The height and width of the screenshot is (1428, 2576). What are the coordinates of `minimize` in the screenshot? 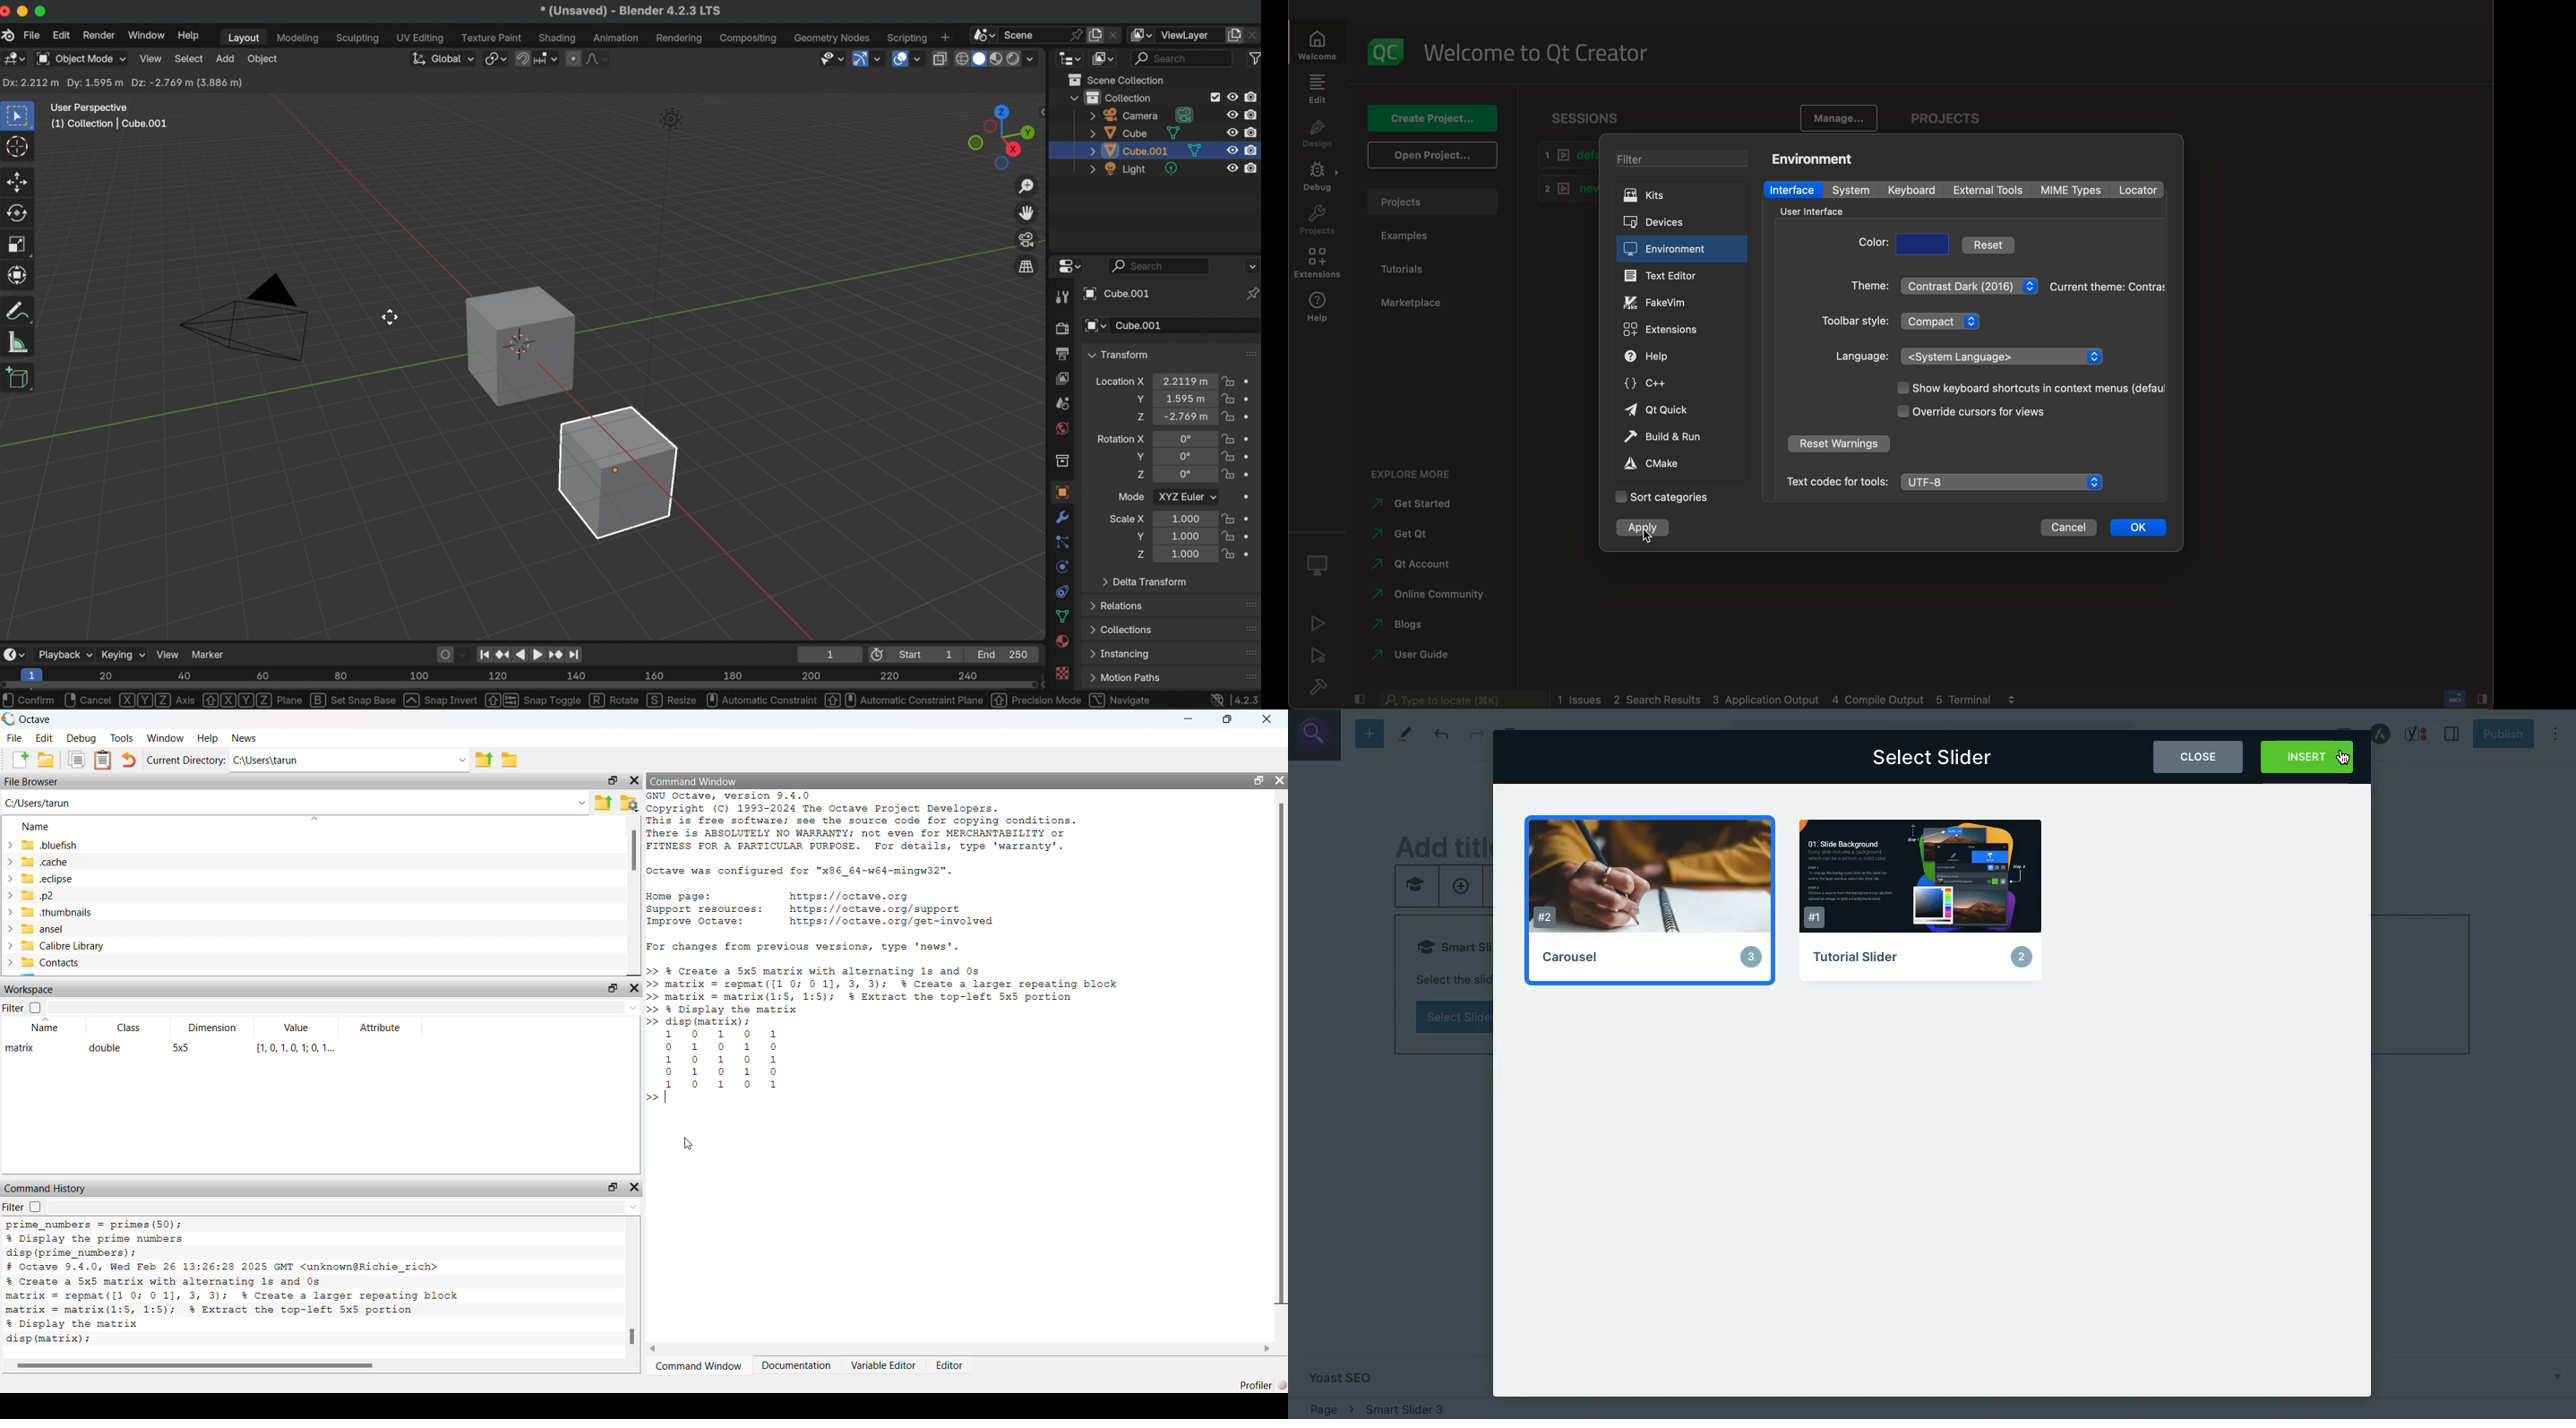 It's located at (25, 11).